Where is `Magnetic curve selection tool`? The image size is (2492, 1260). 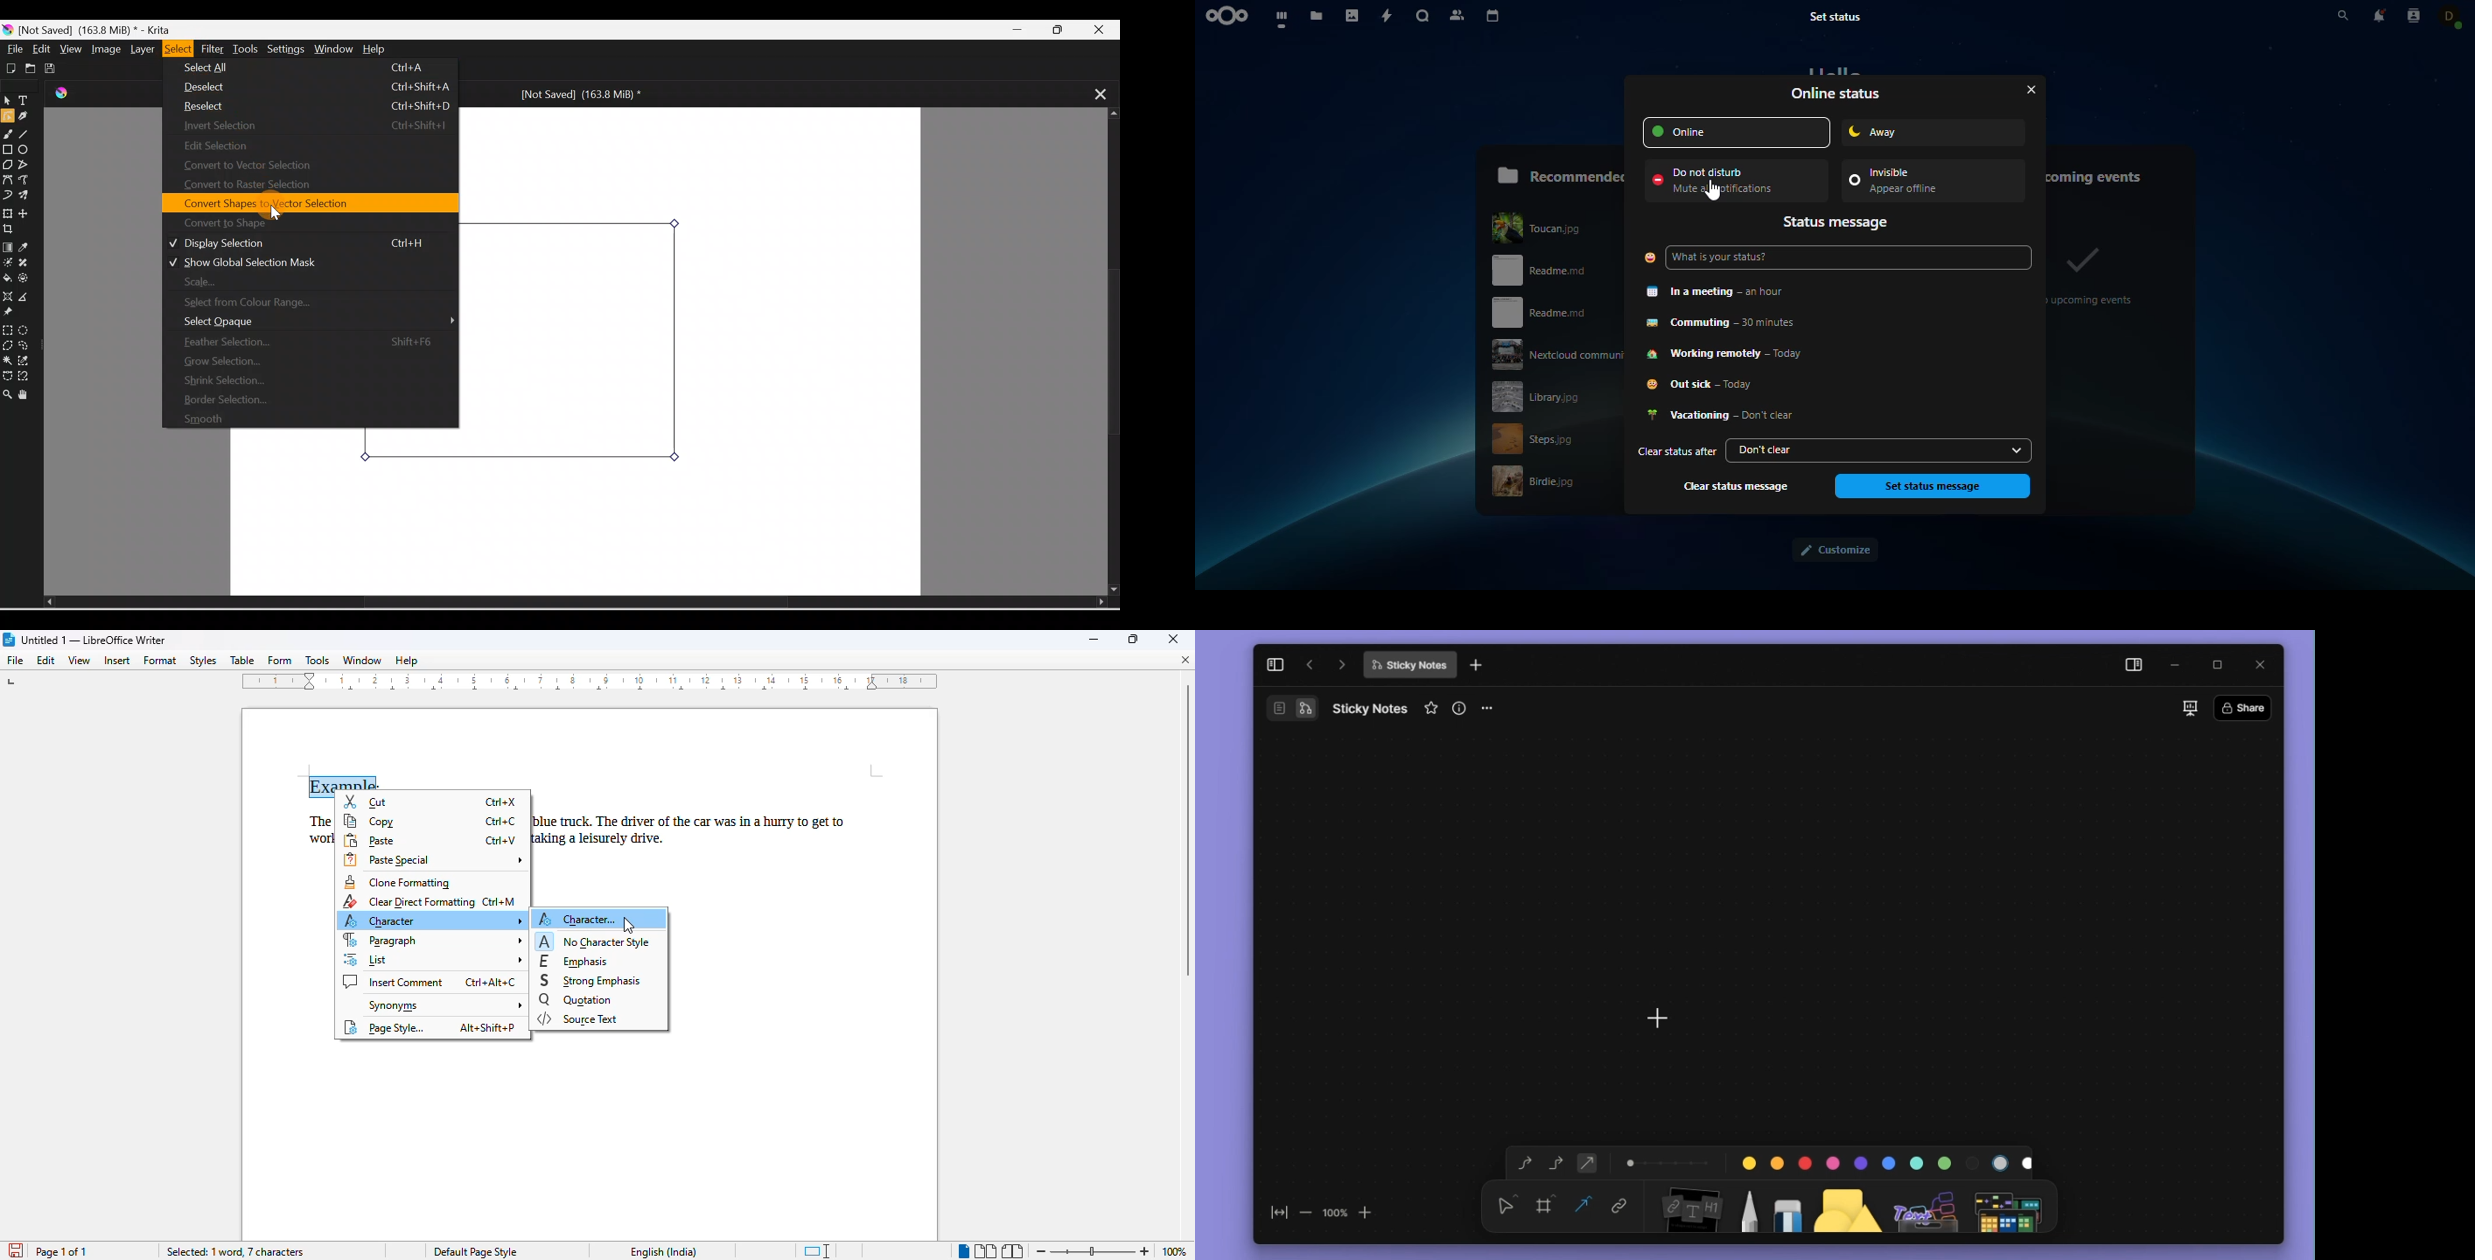
Magnetic curve selection tool is located at coordinates (27, 377).